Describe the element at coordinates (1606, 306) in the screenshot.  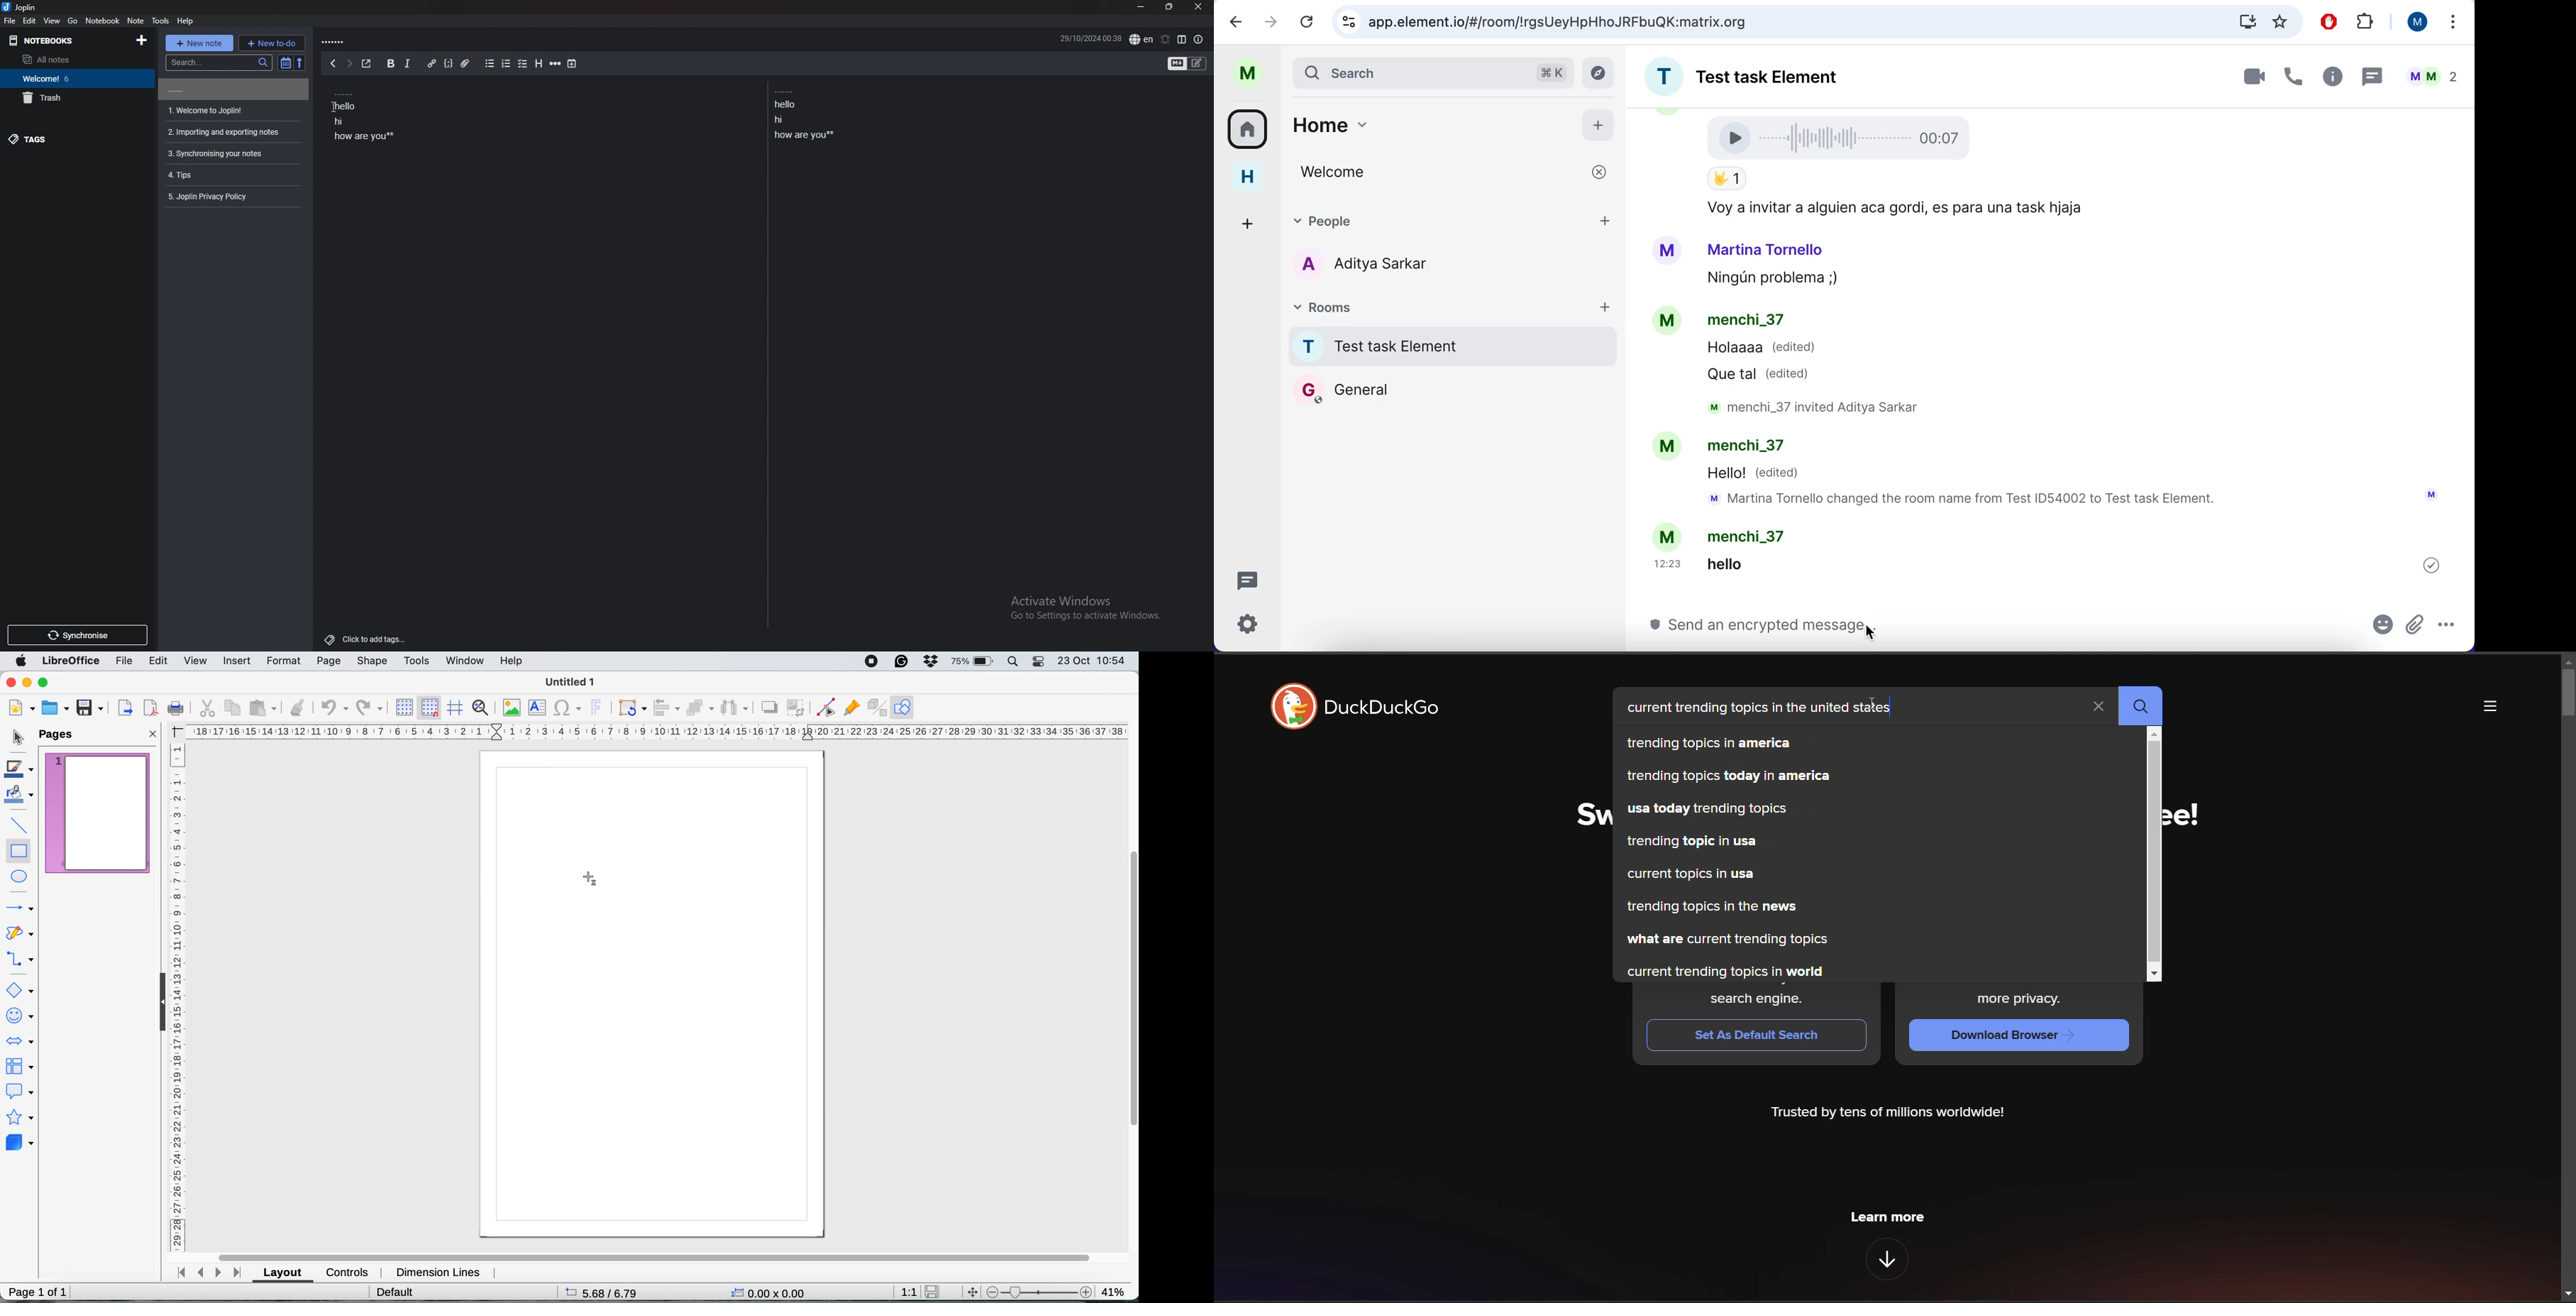
I see `add` at that location.